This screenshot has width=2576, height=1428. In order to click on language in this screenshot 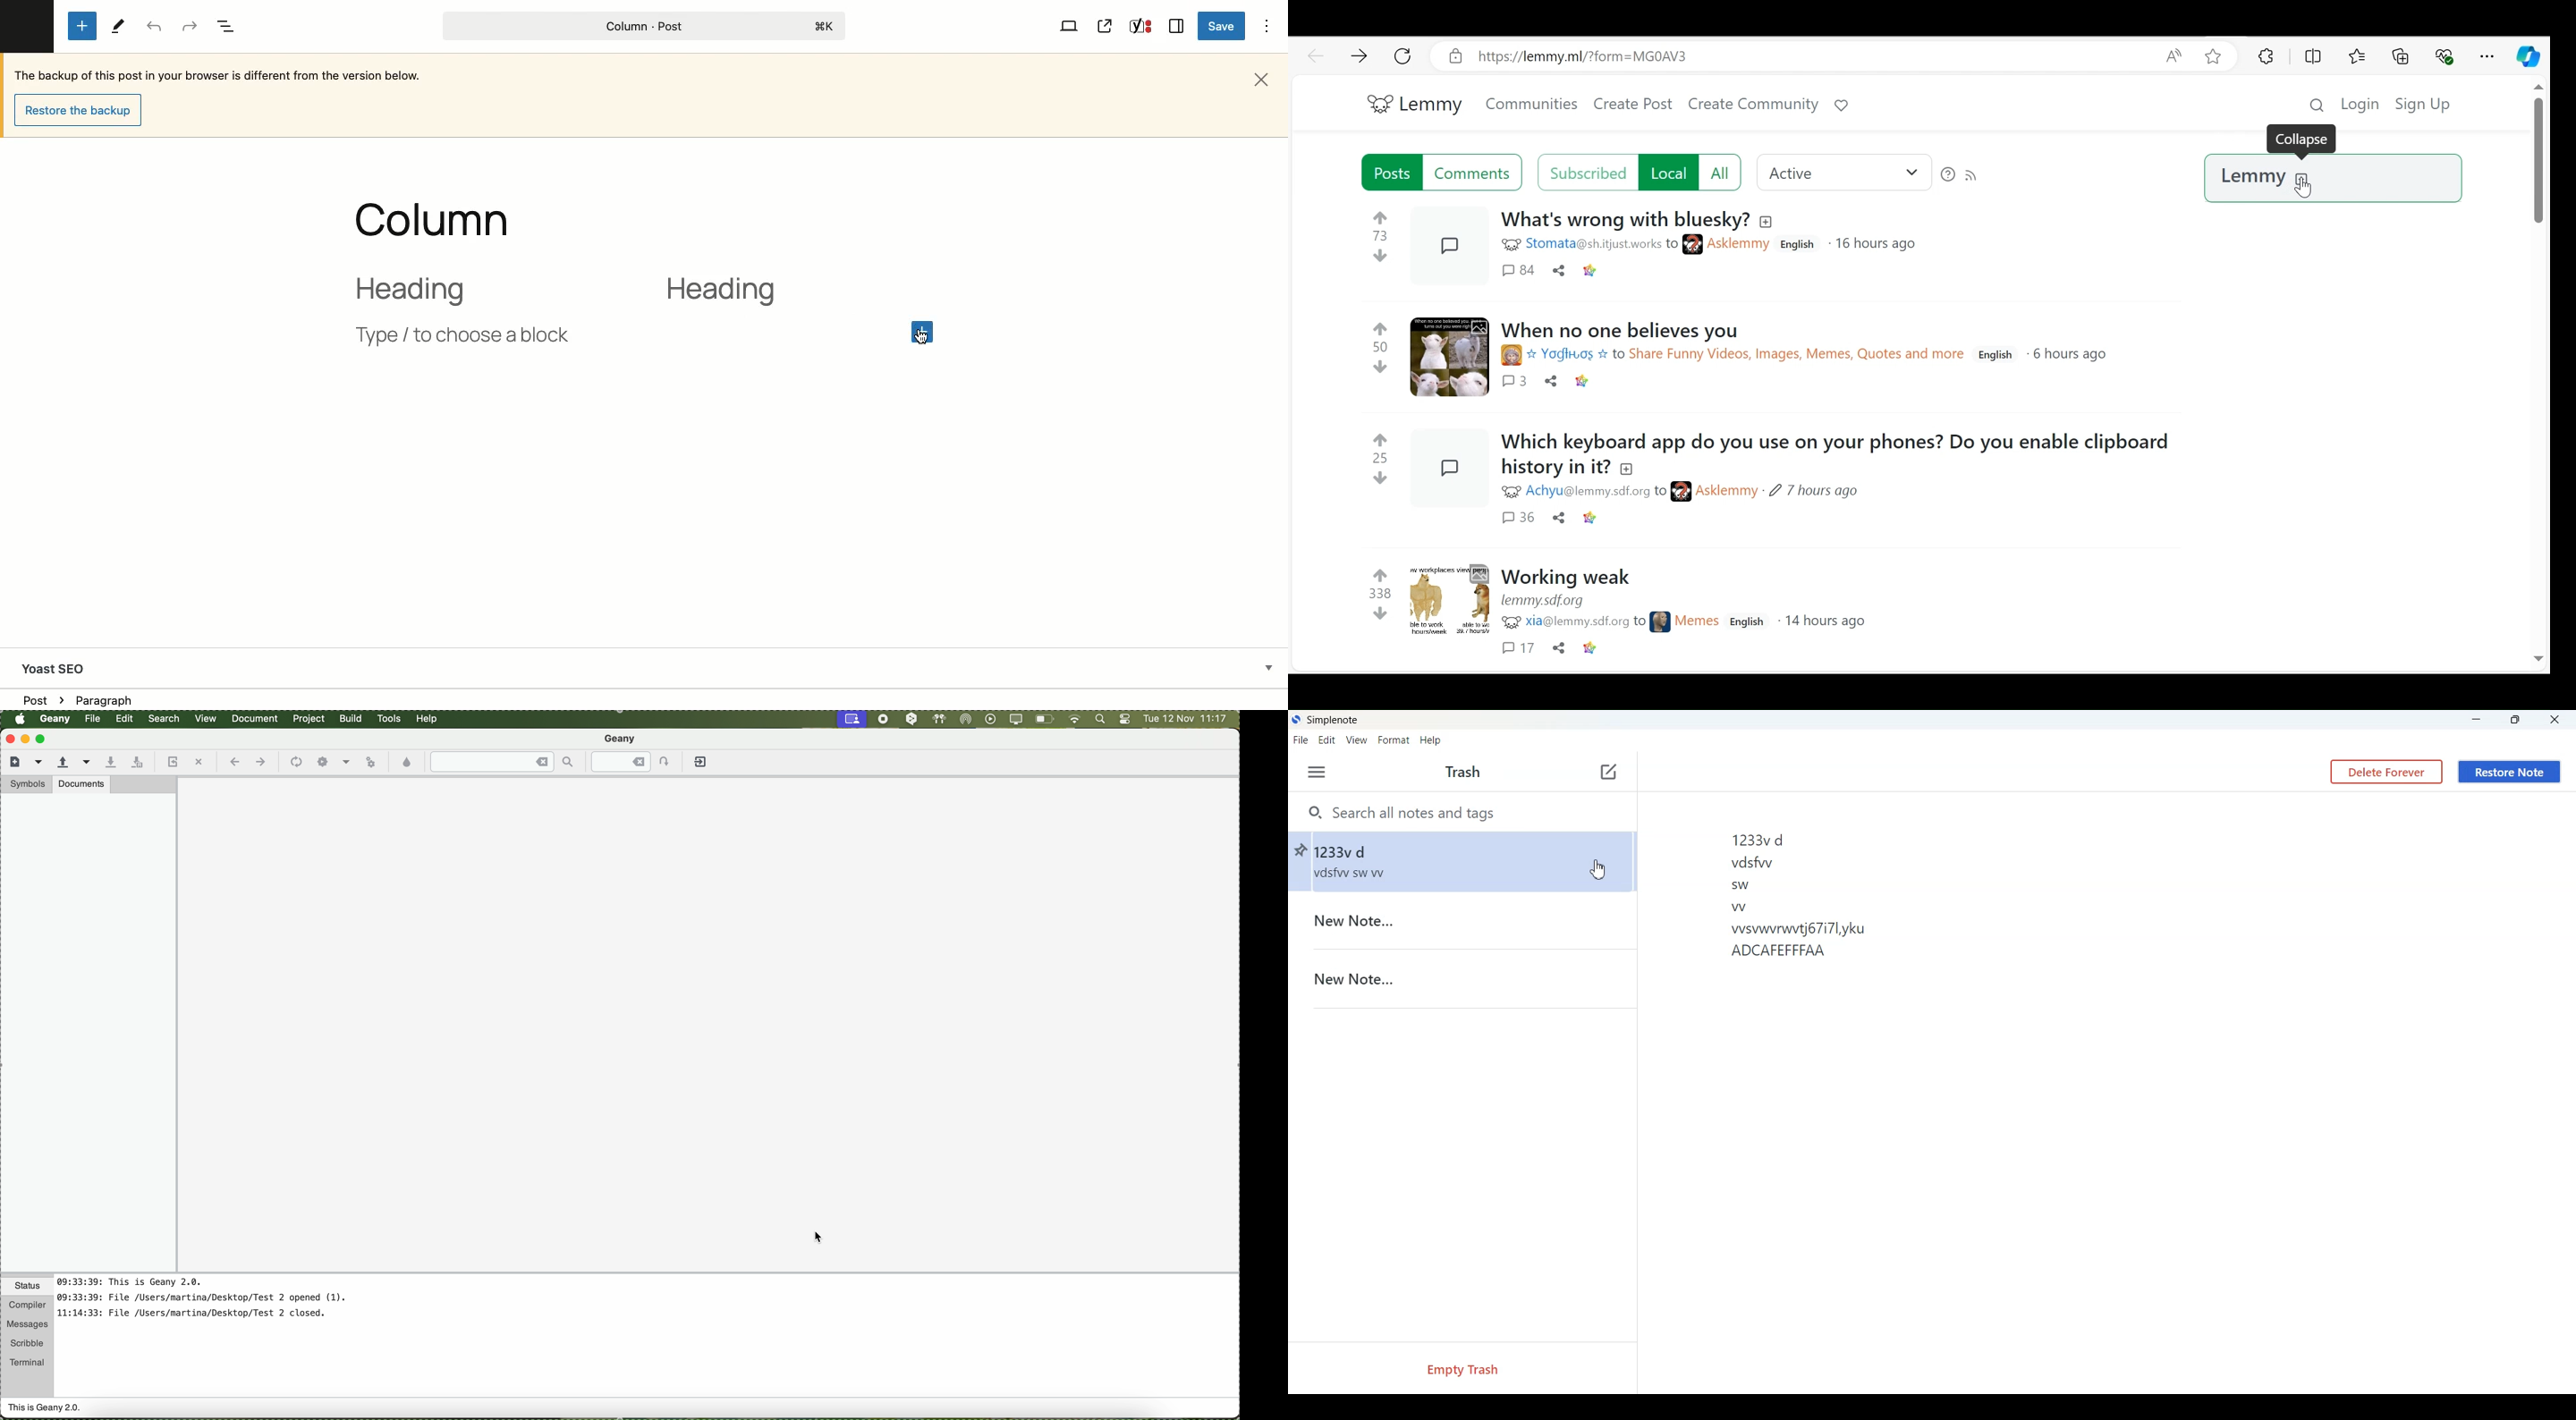, I will do `click(1999, 355)`.